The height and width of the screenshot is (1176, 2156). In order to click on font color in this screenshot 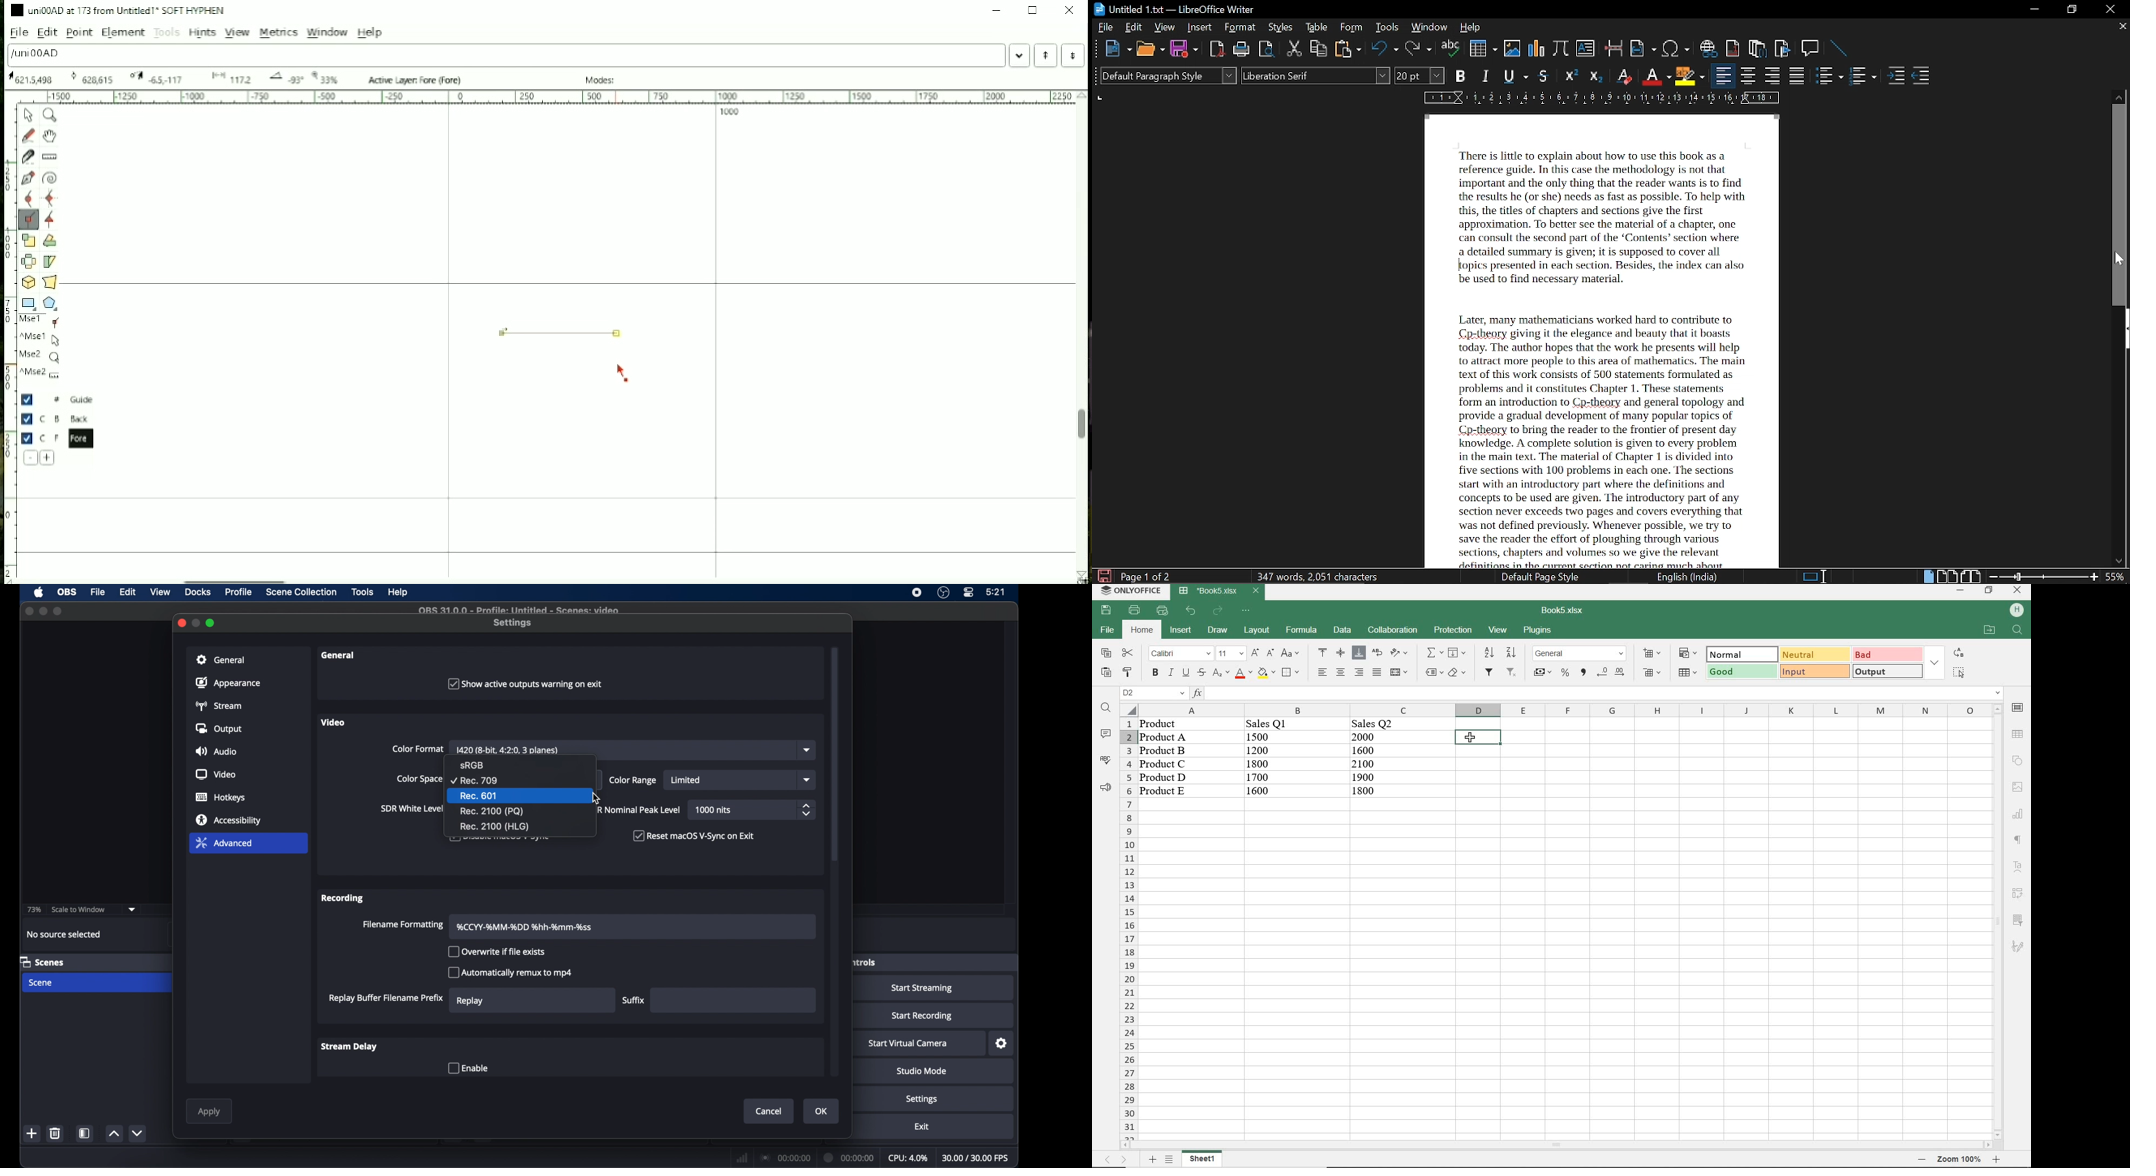, I will do `click(1241, 674)`.